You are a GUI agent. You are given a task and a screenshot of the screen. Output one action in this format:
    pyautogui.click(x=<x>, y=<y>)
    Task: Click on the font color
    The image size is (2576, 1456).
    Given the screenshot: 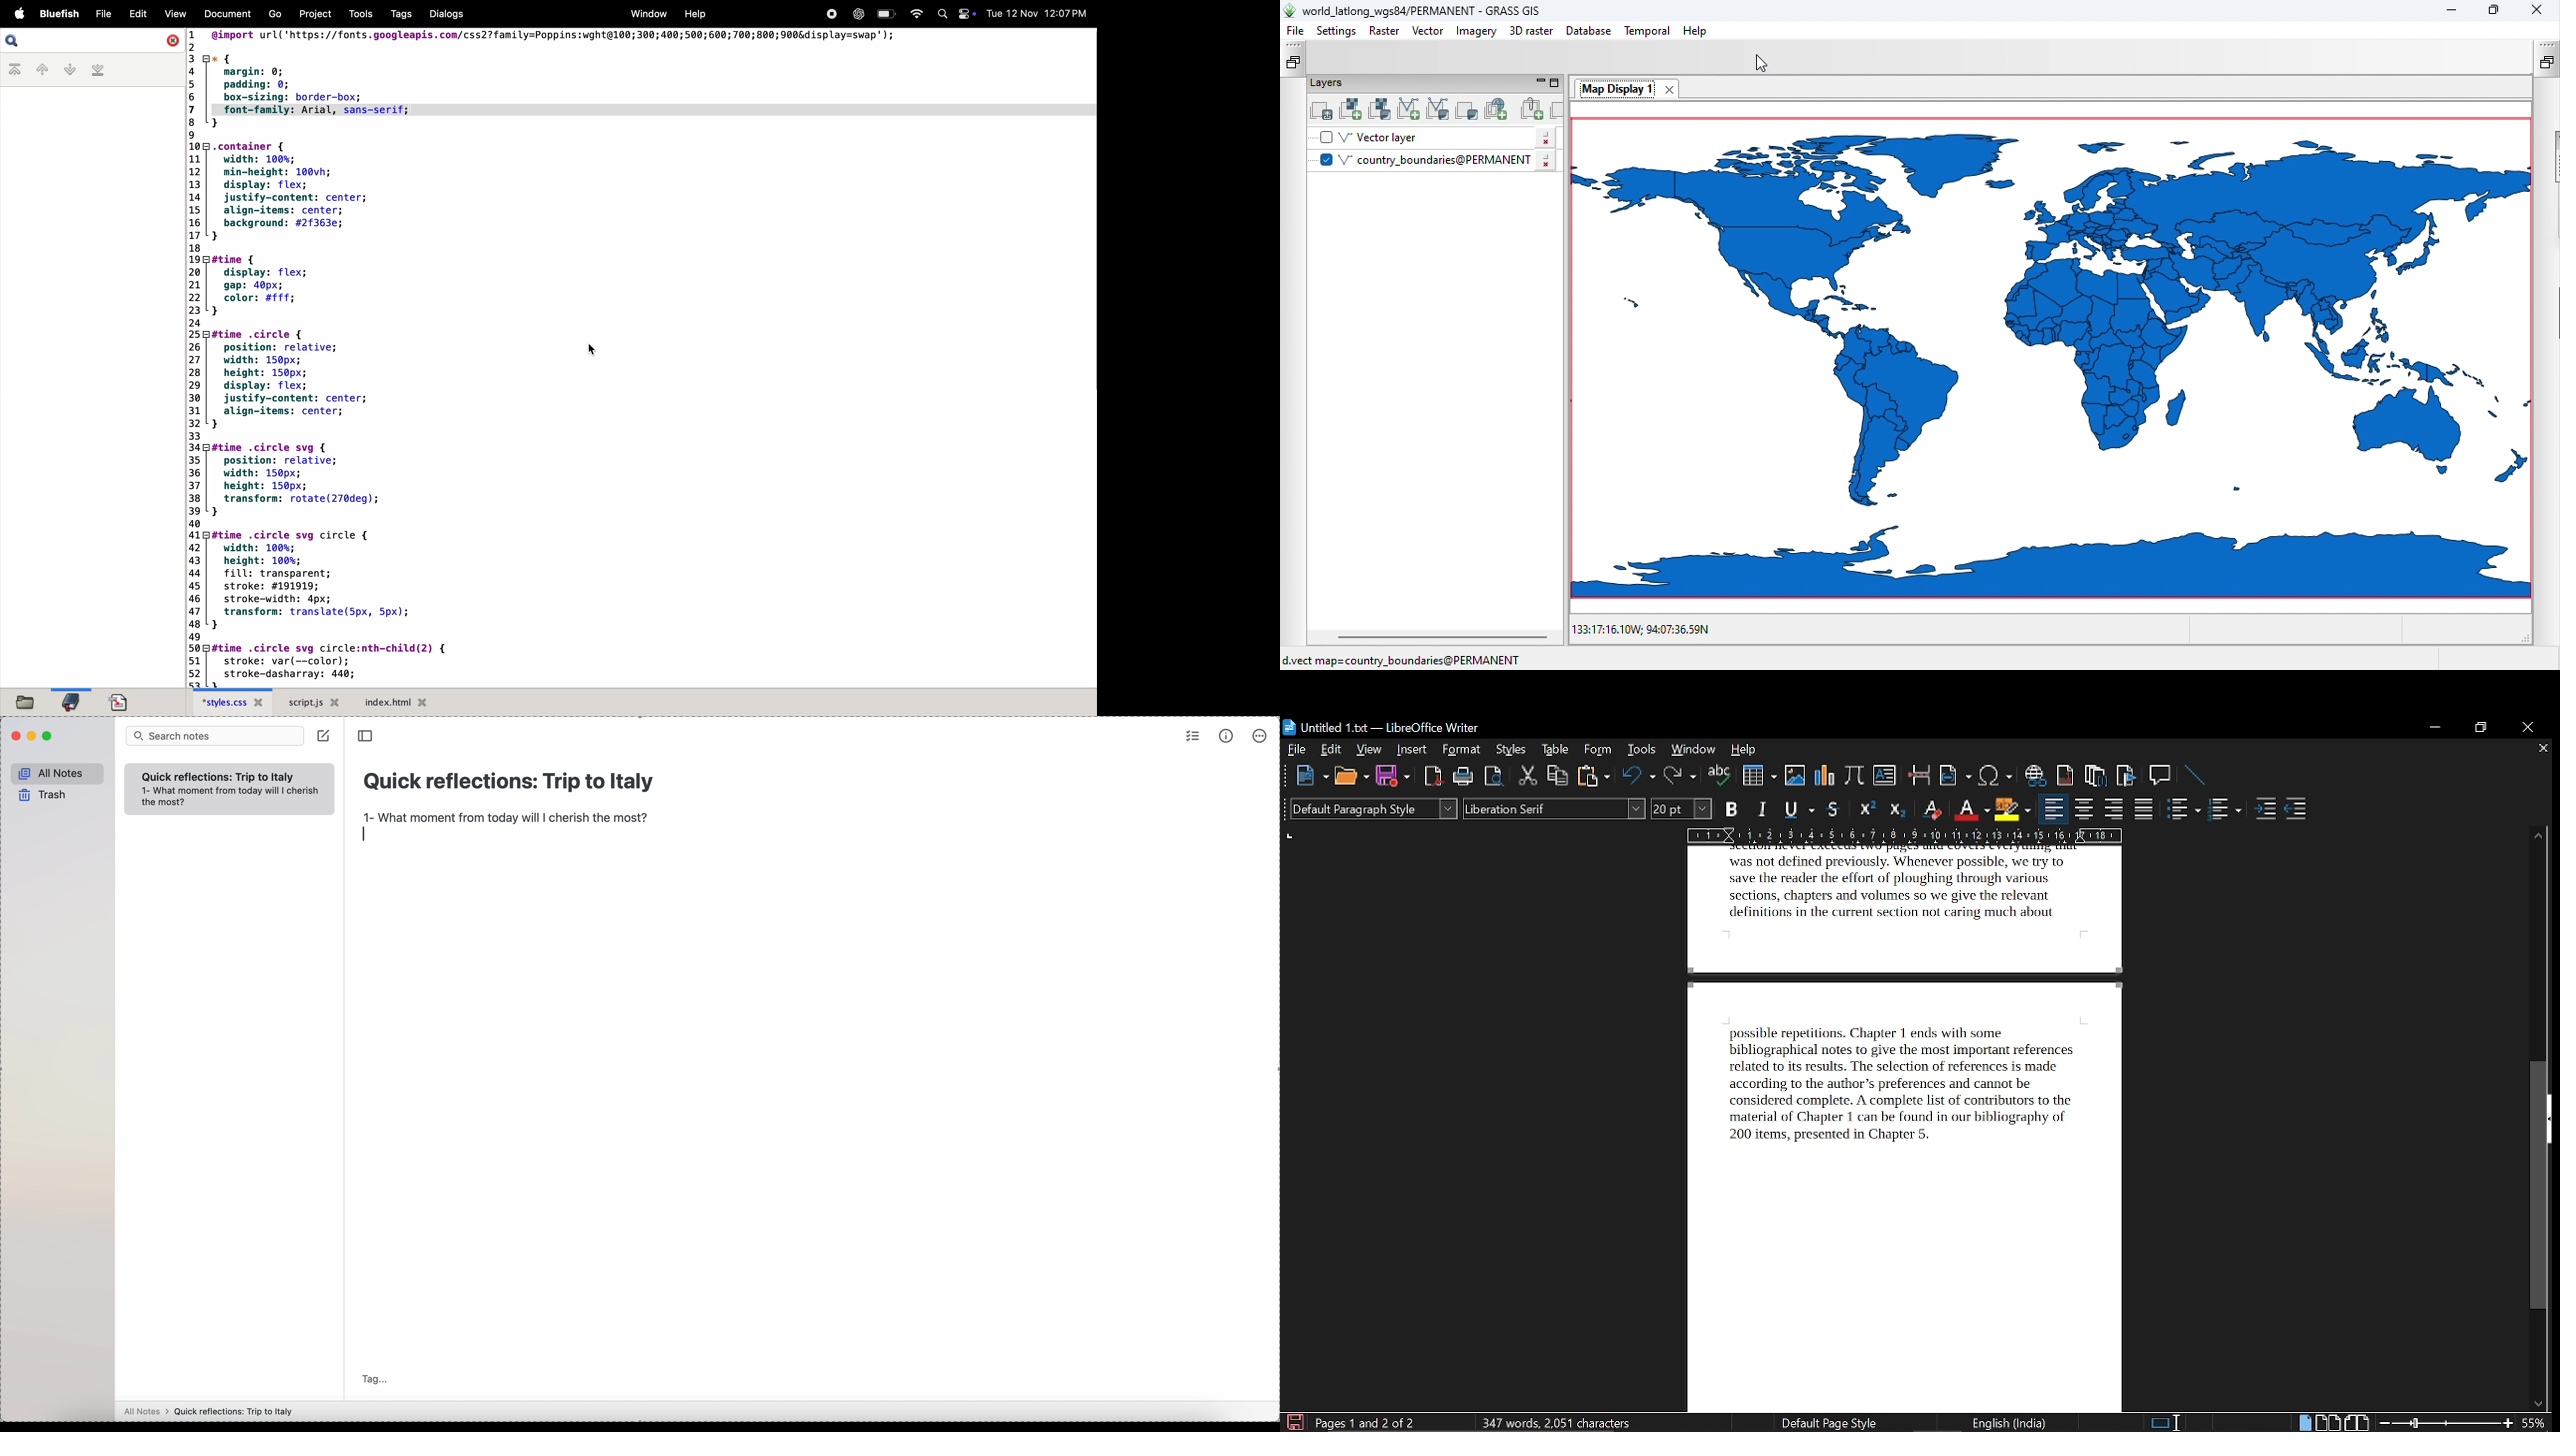 What is the action you would take?
    pyautogui.click(x=1970, y=808)
    